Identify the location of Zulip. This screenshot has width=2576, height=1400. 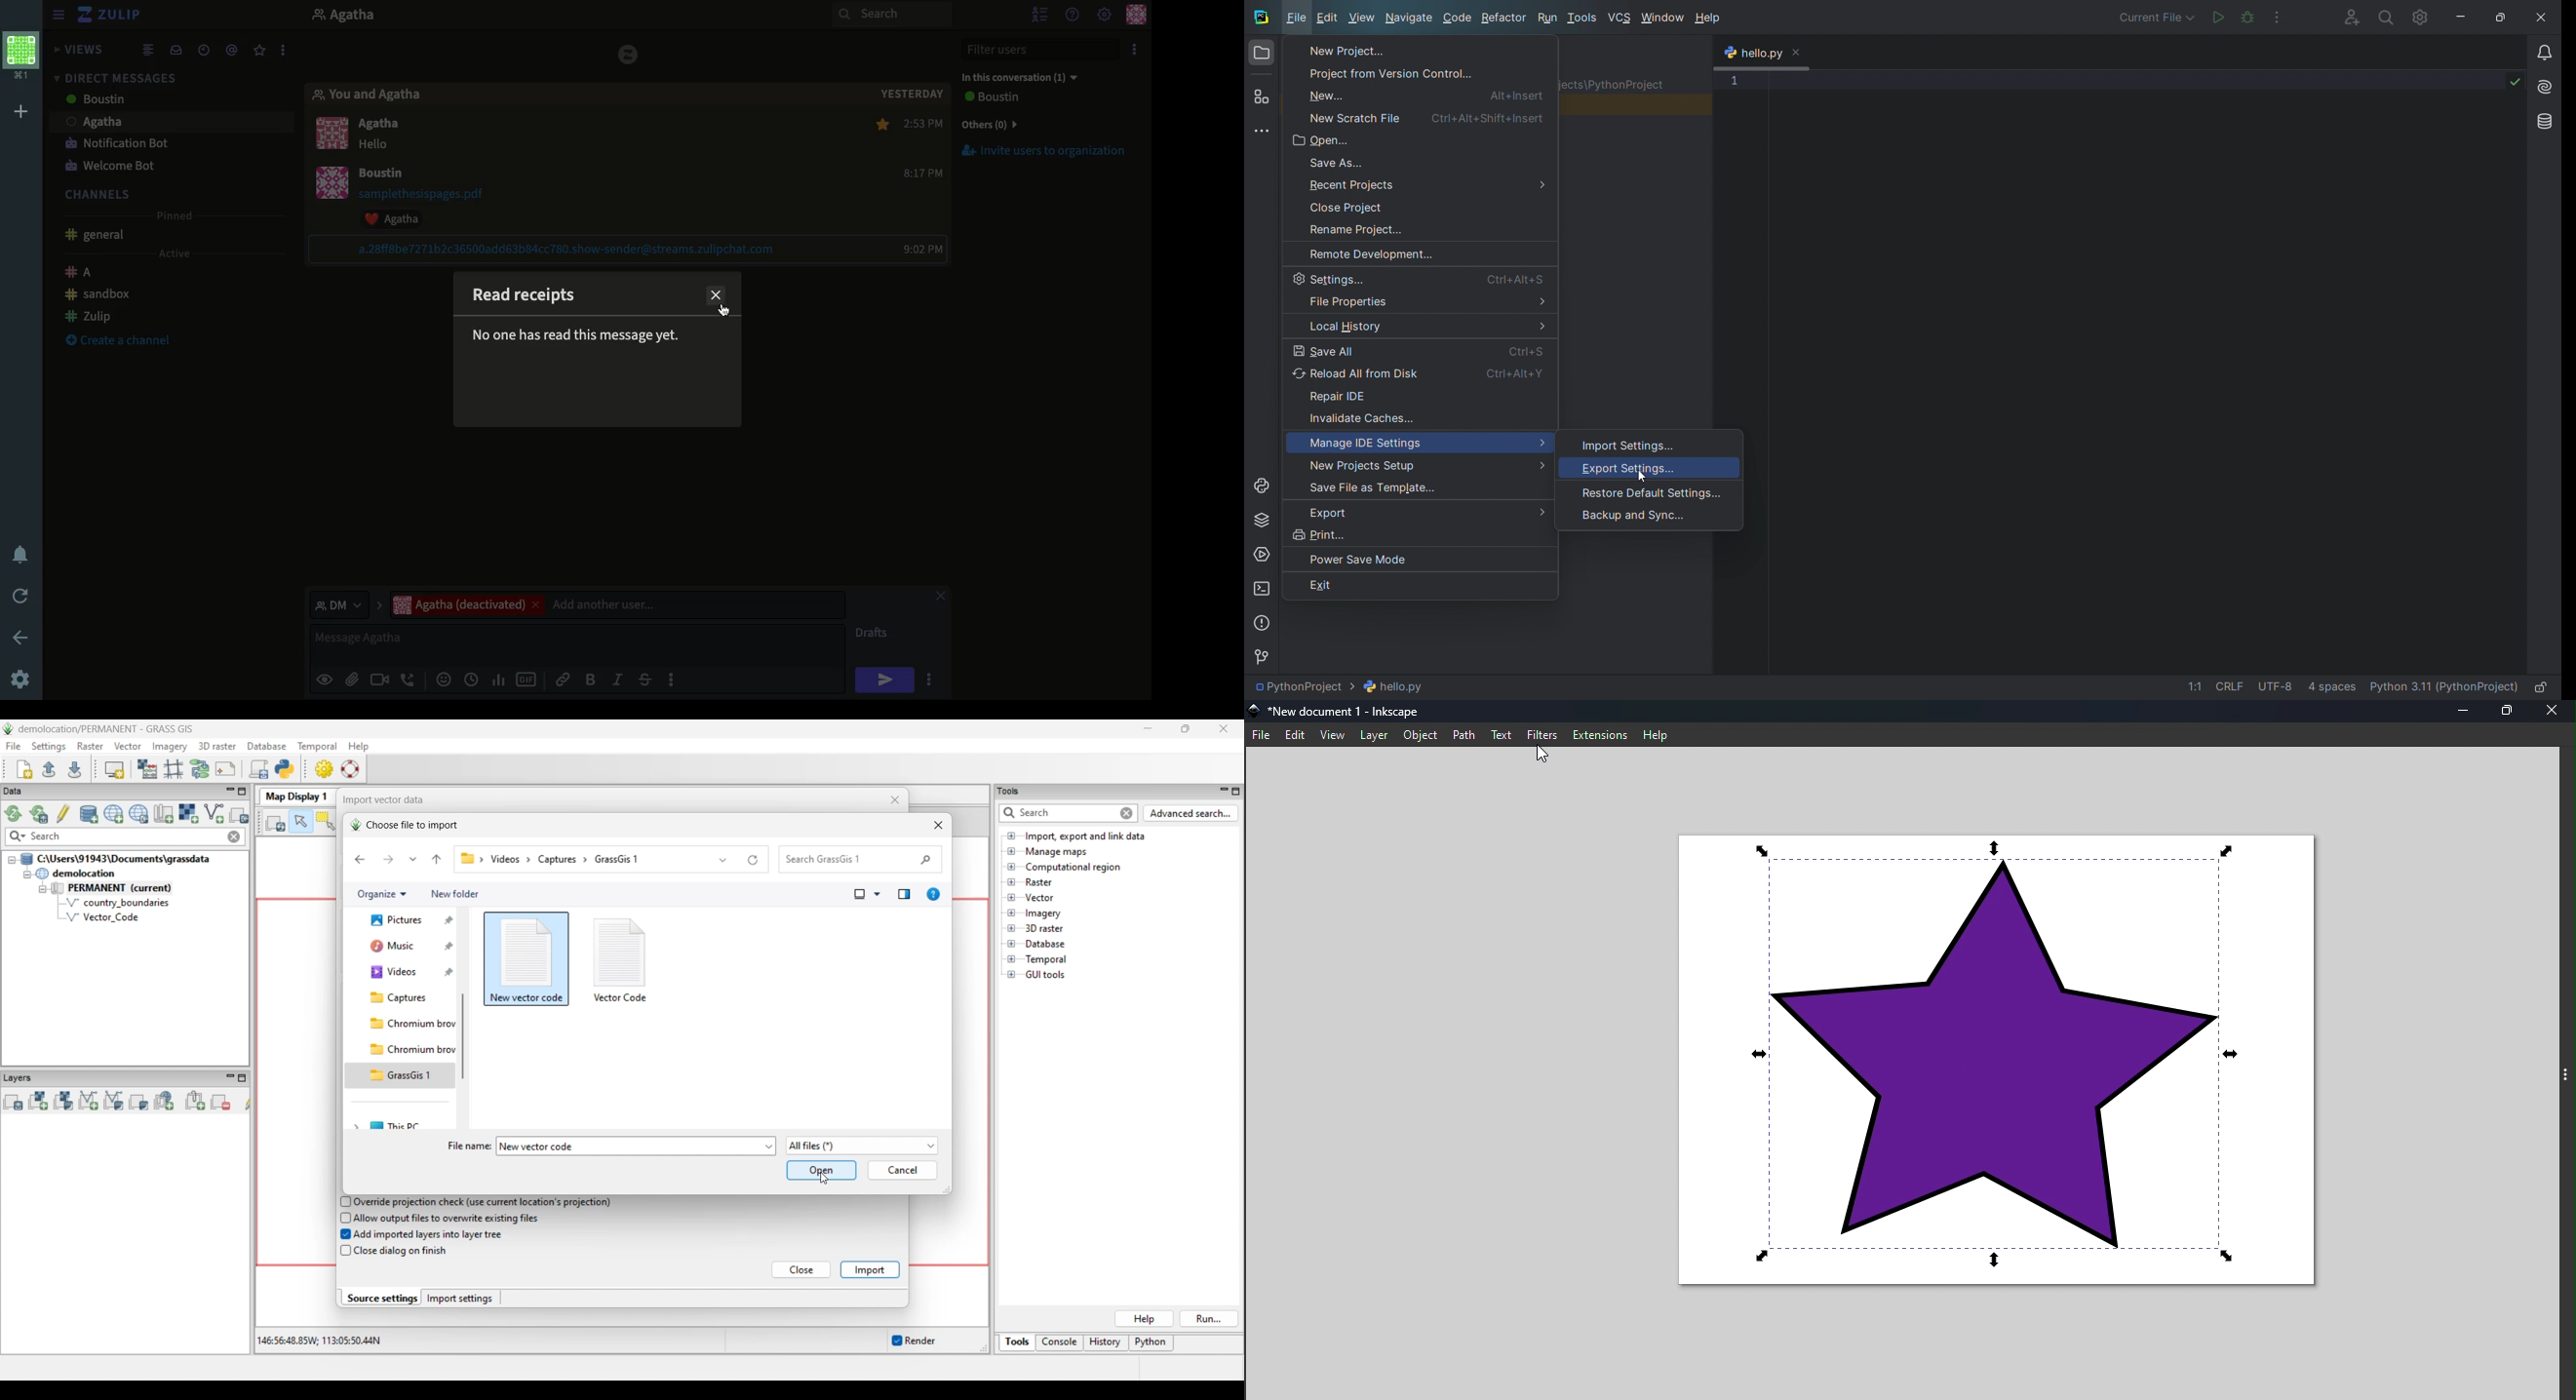
(112, 16).